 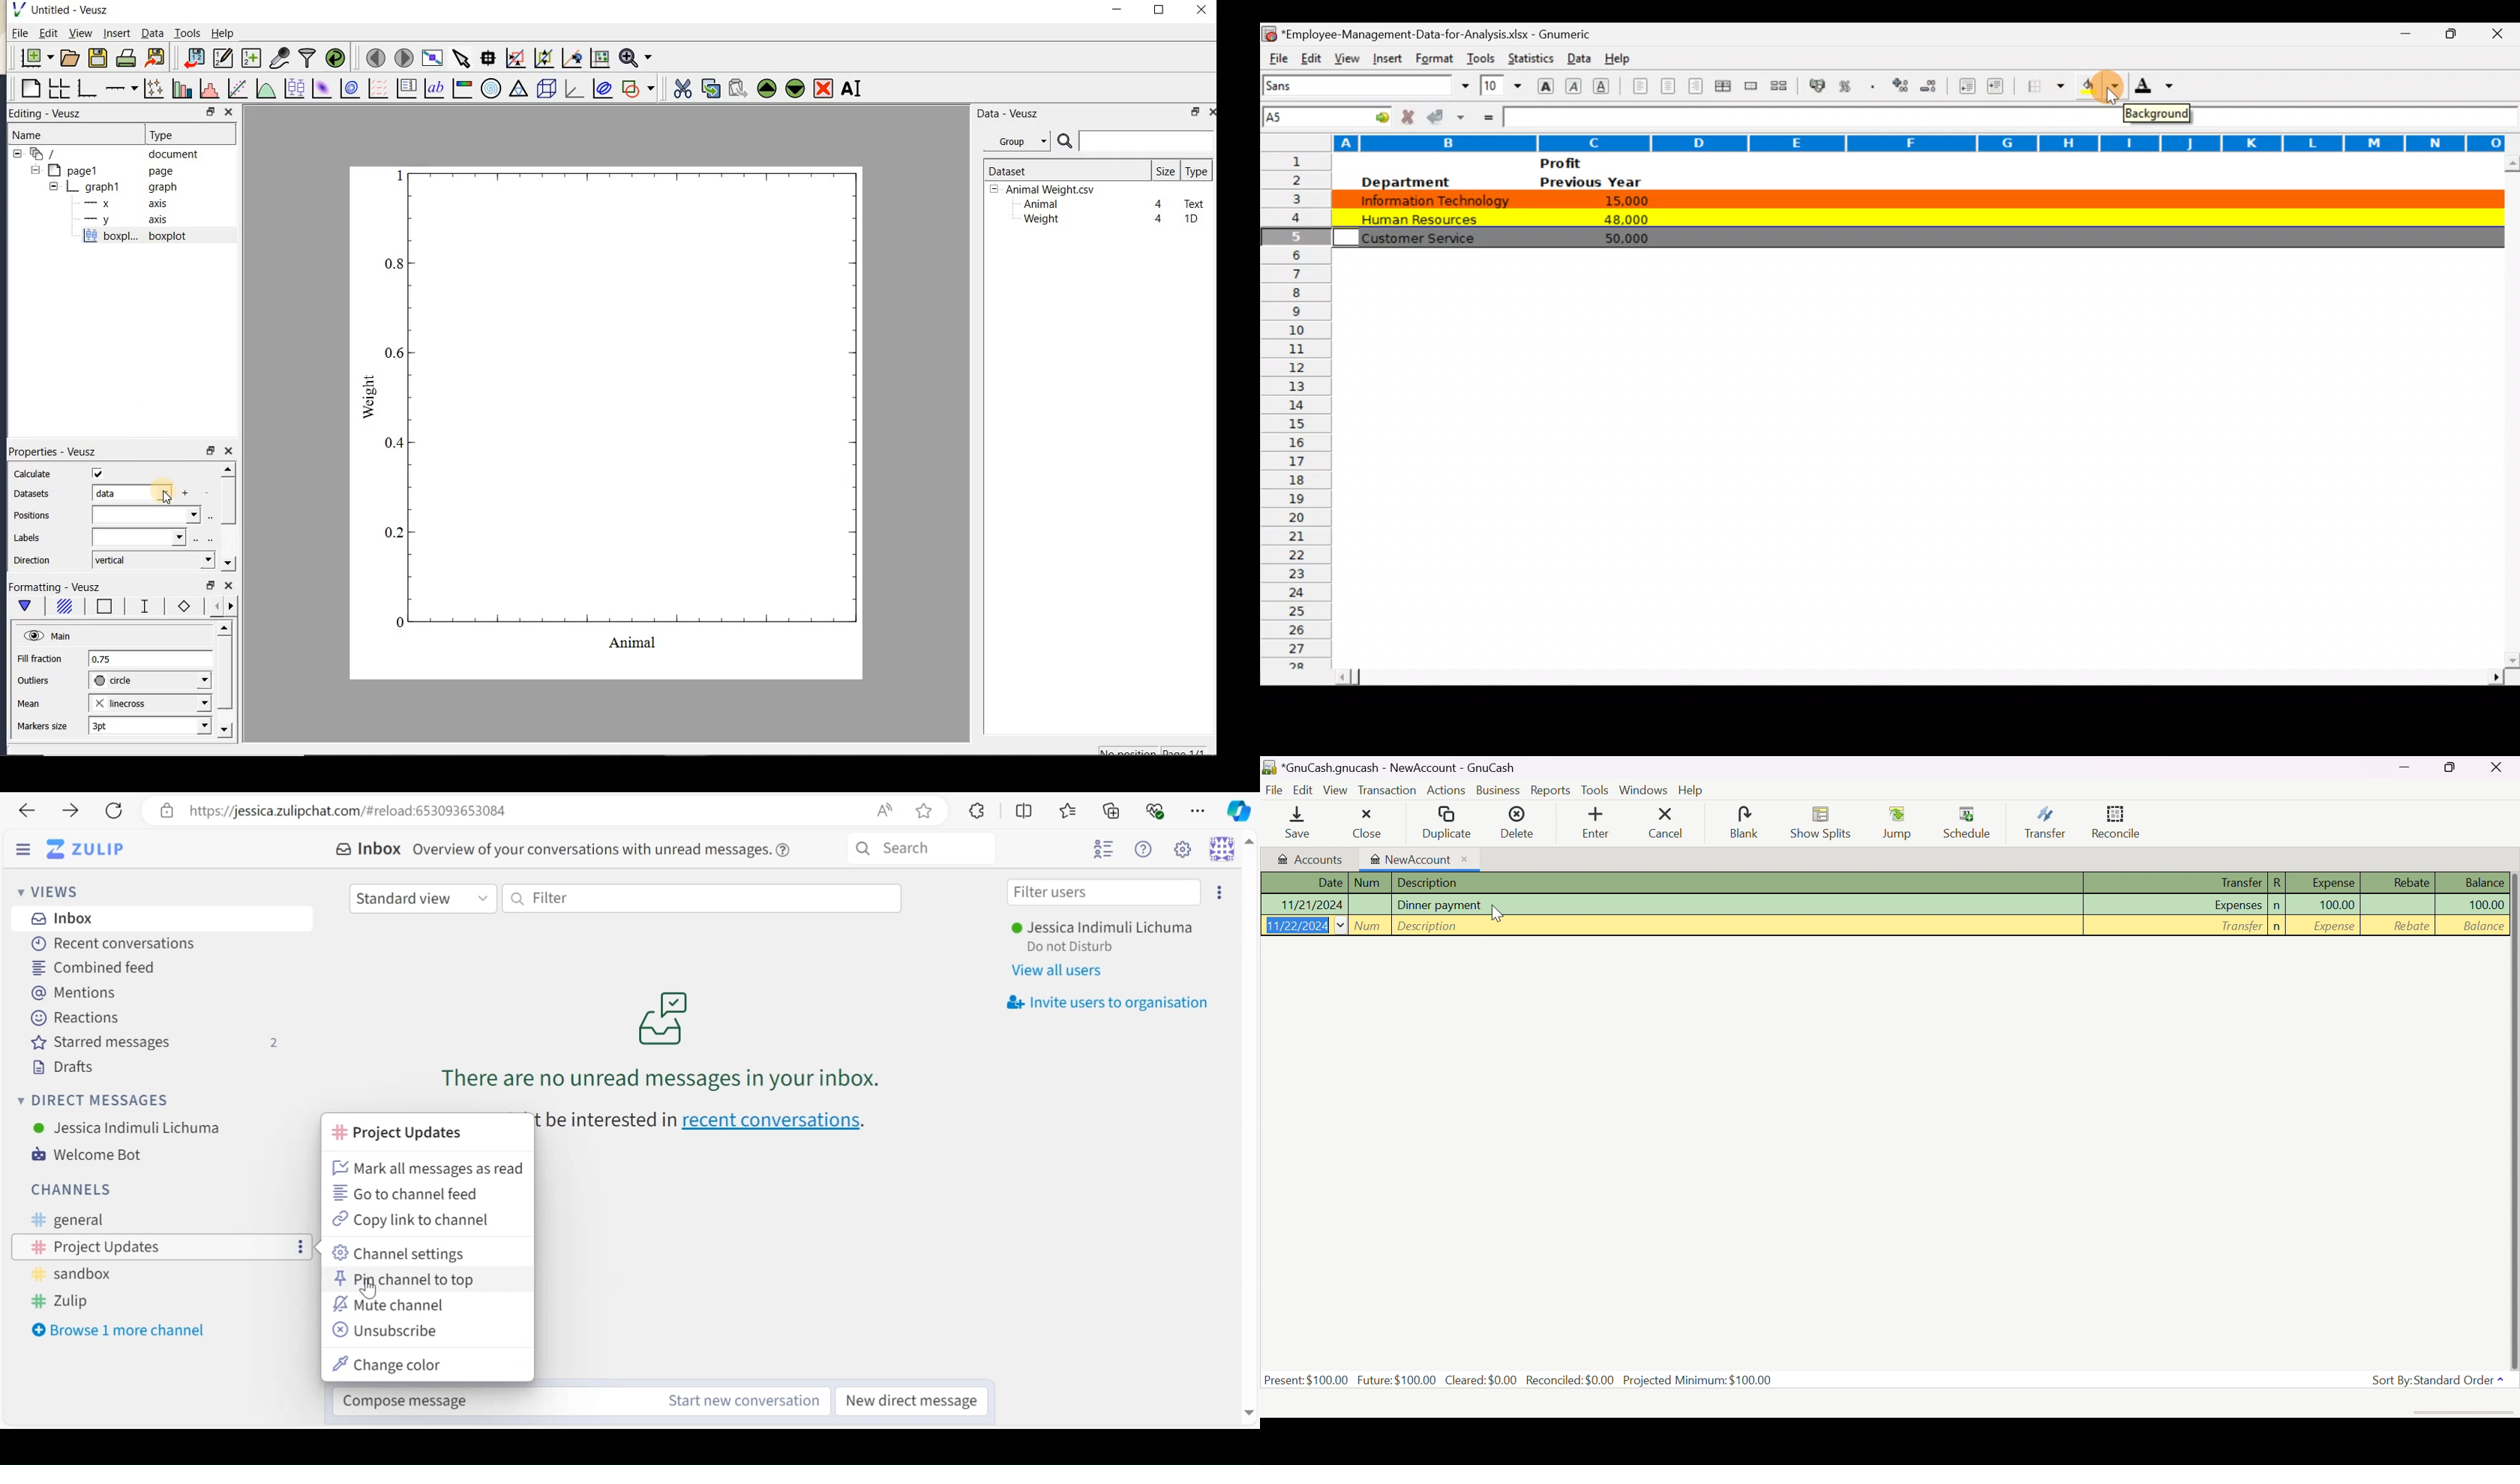 What do you see at coordinates (2114, 87) in the screenshot?
I see `Cursor on background` at bounding box center [2114, 87].